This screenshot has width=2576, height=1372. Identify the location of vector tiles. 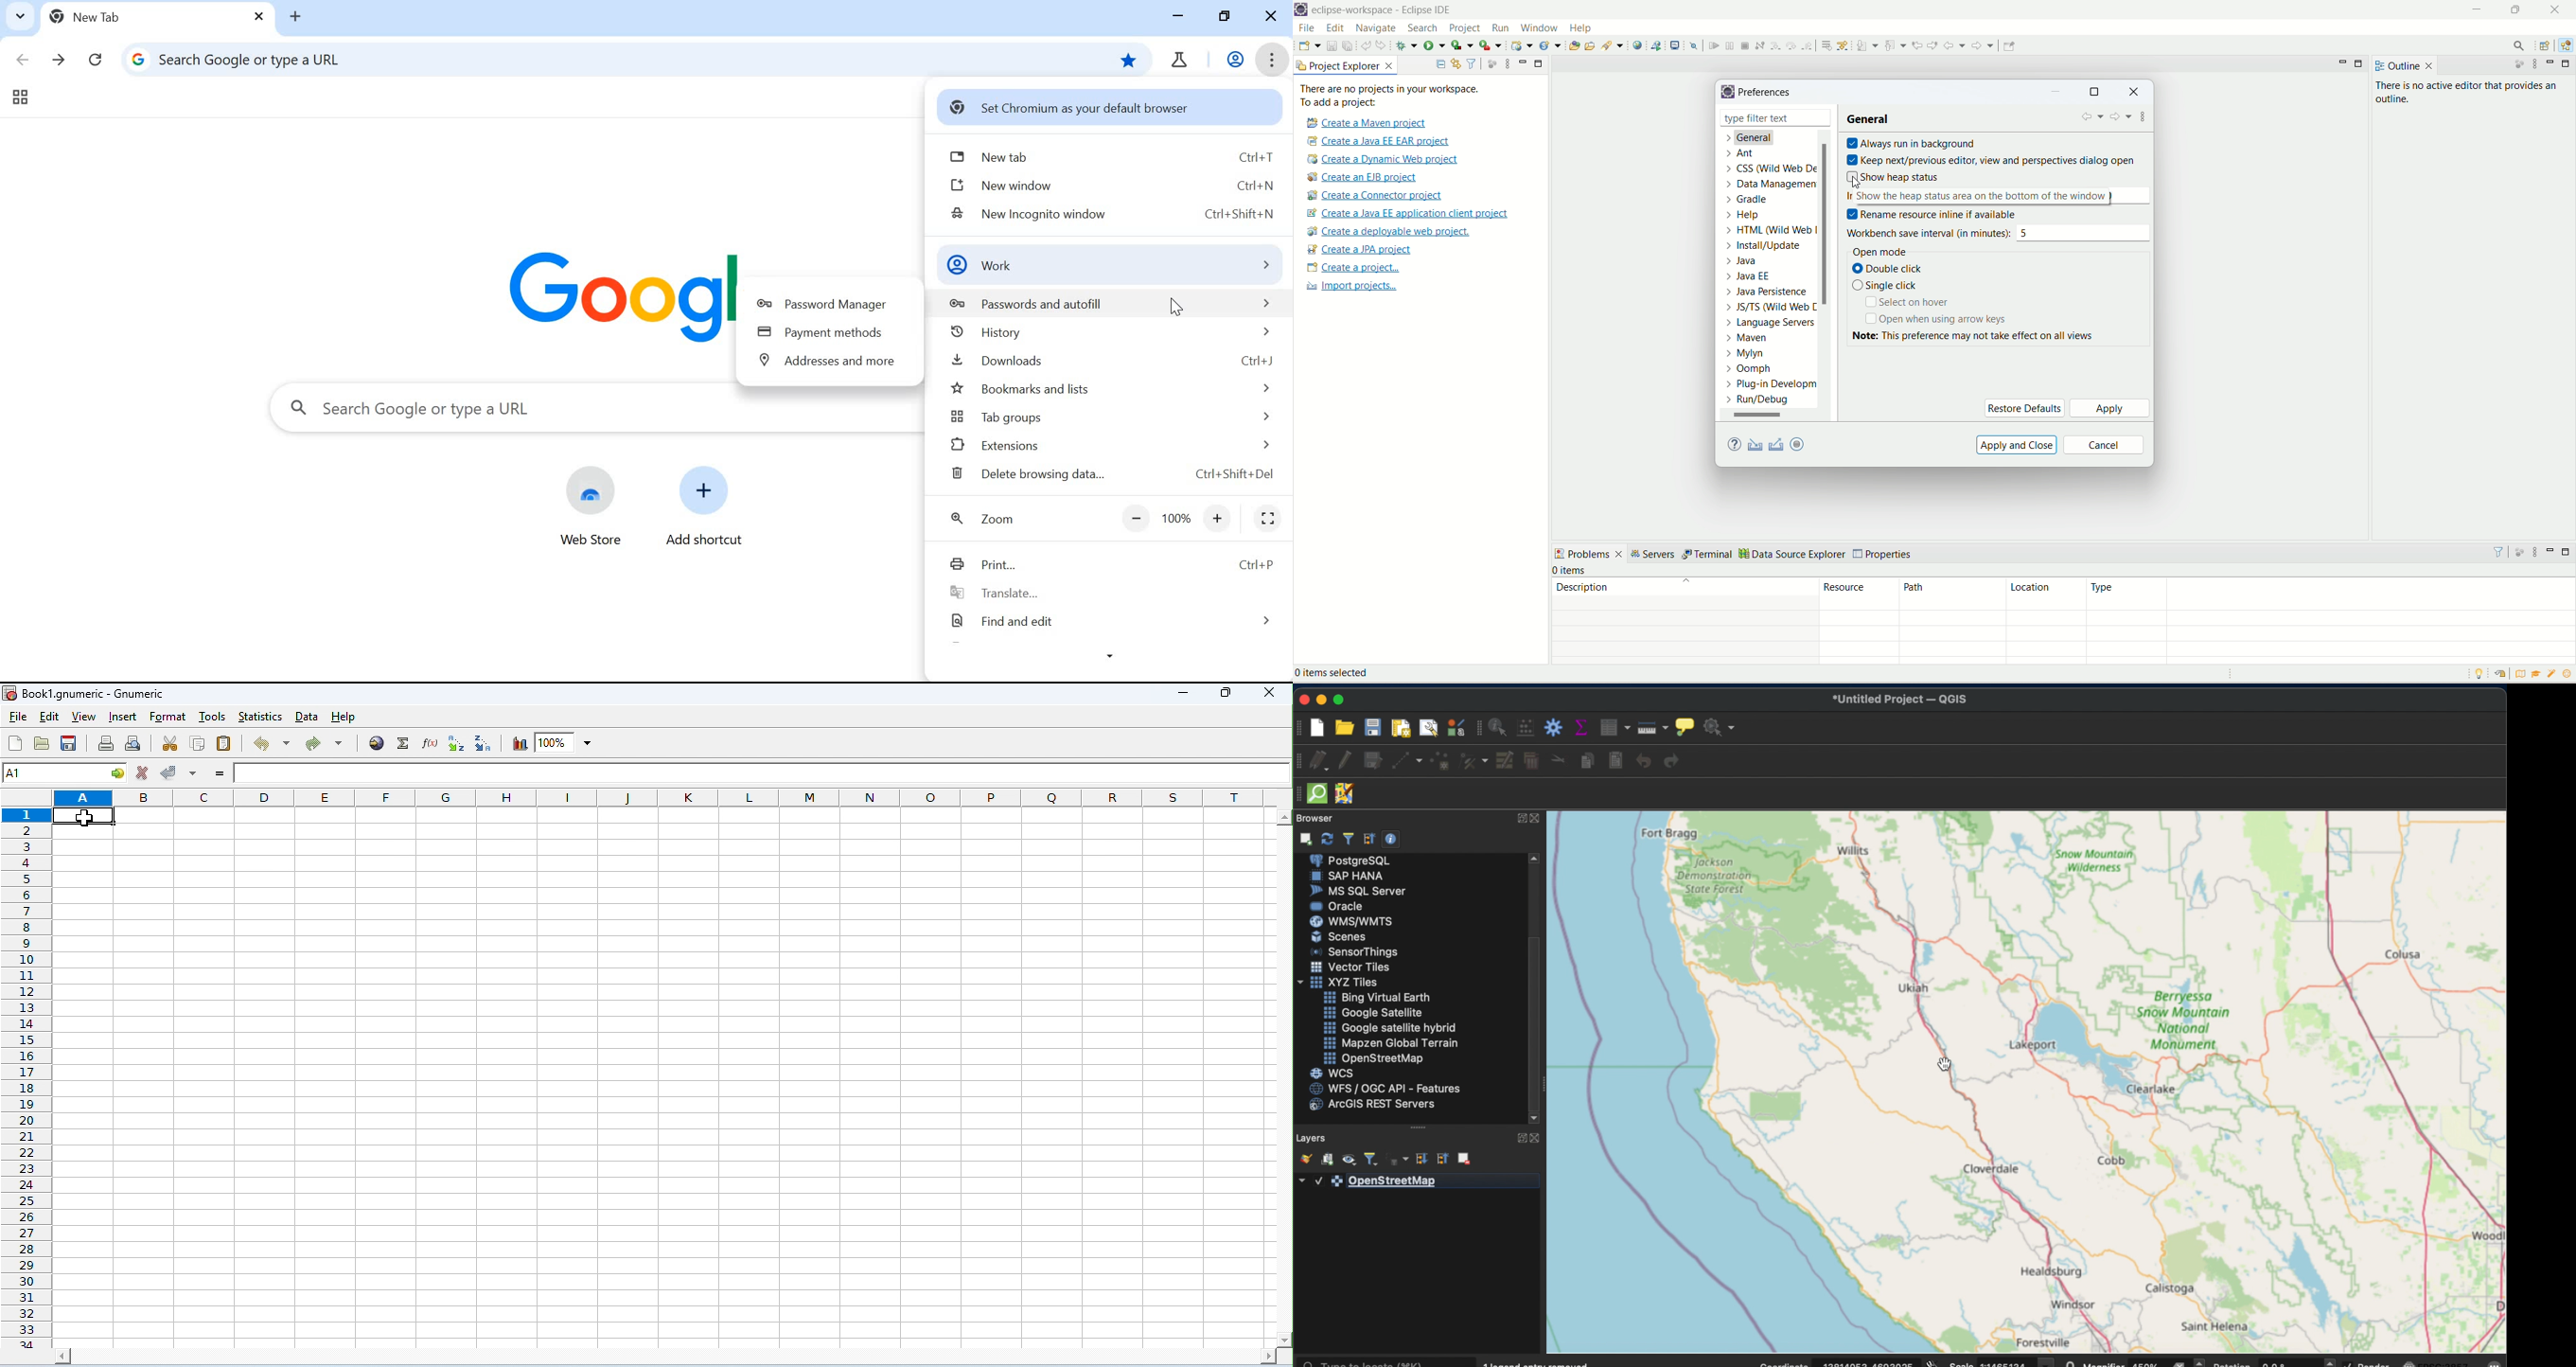
(1351, 967).